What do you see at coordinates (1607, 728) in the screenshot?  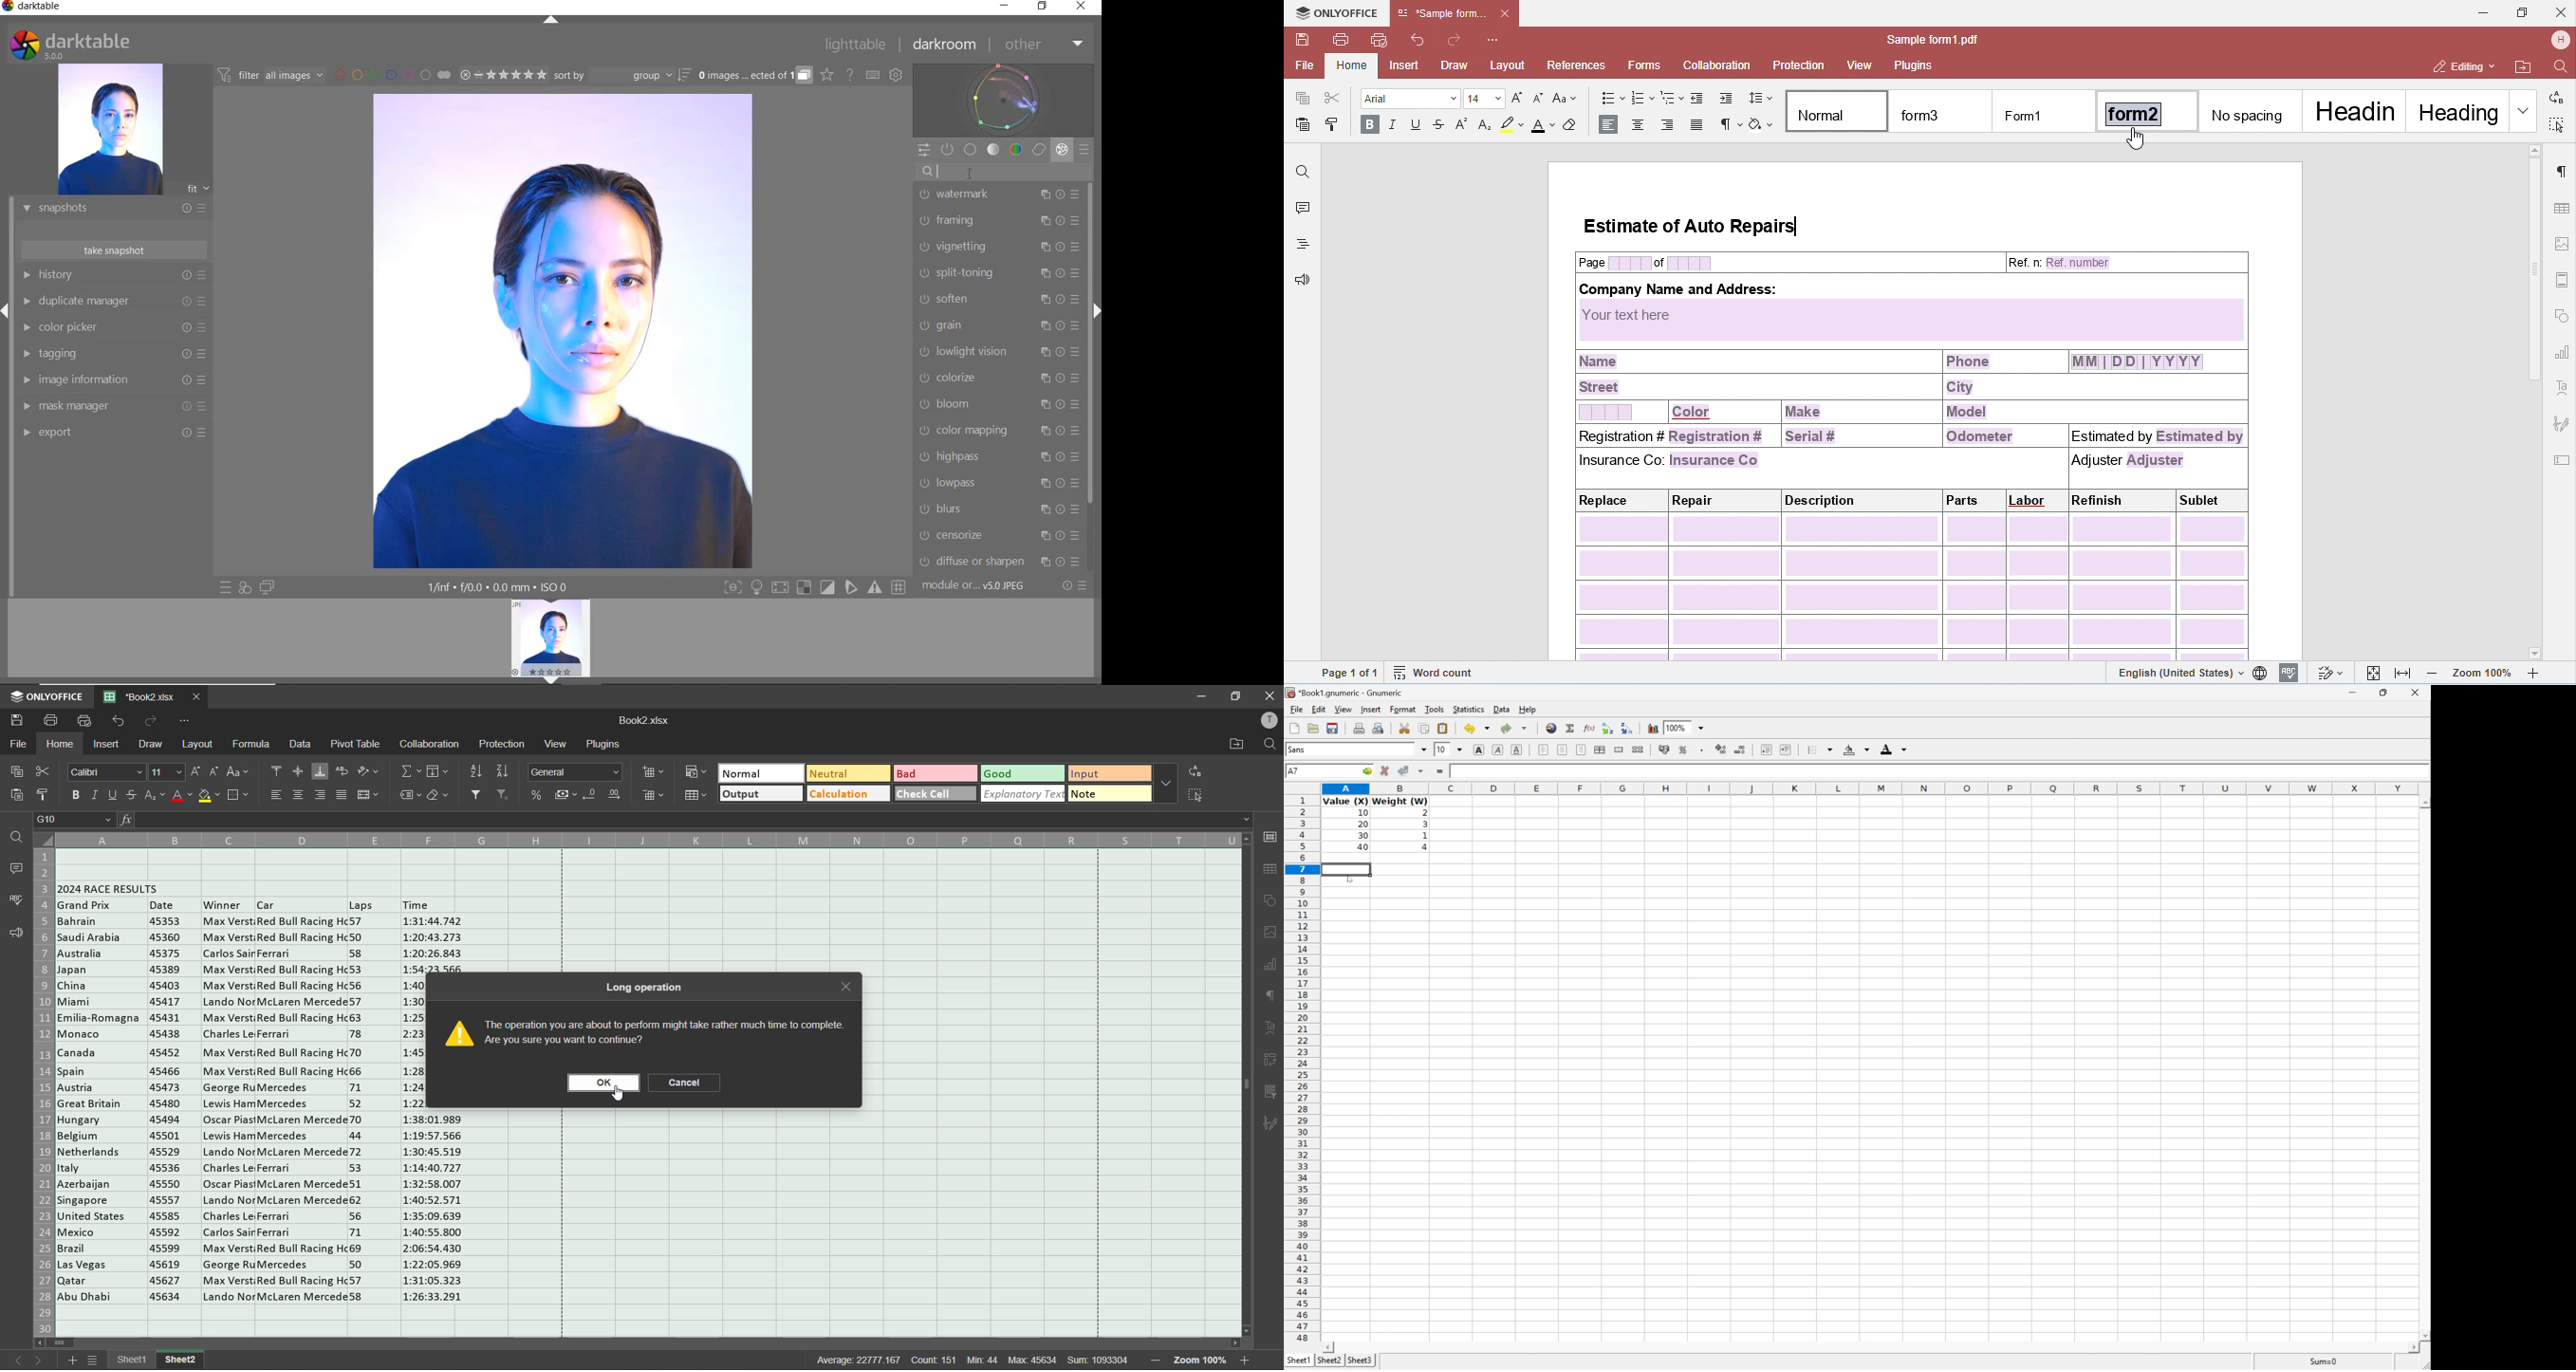 I see `Sort the selected region in ascending order based on the first column selected` at bounding box center [1607, 728].